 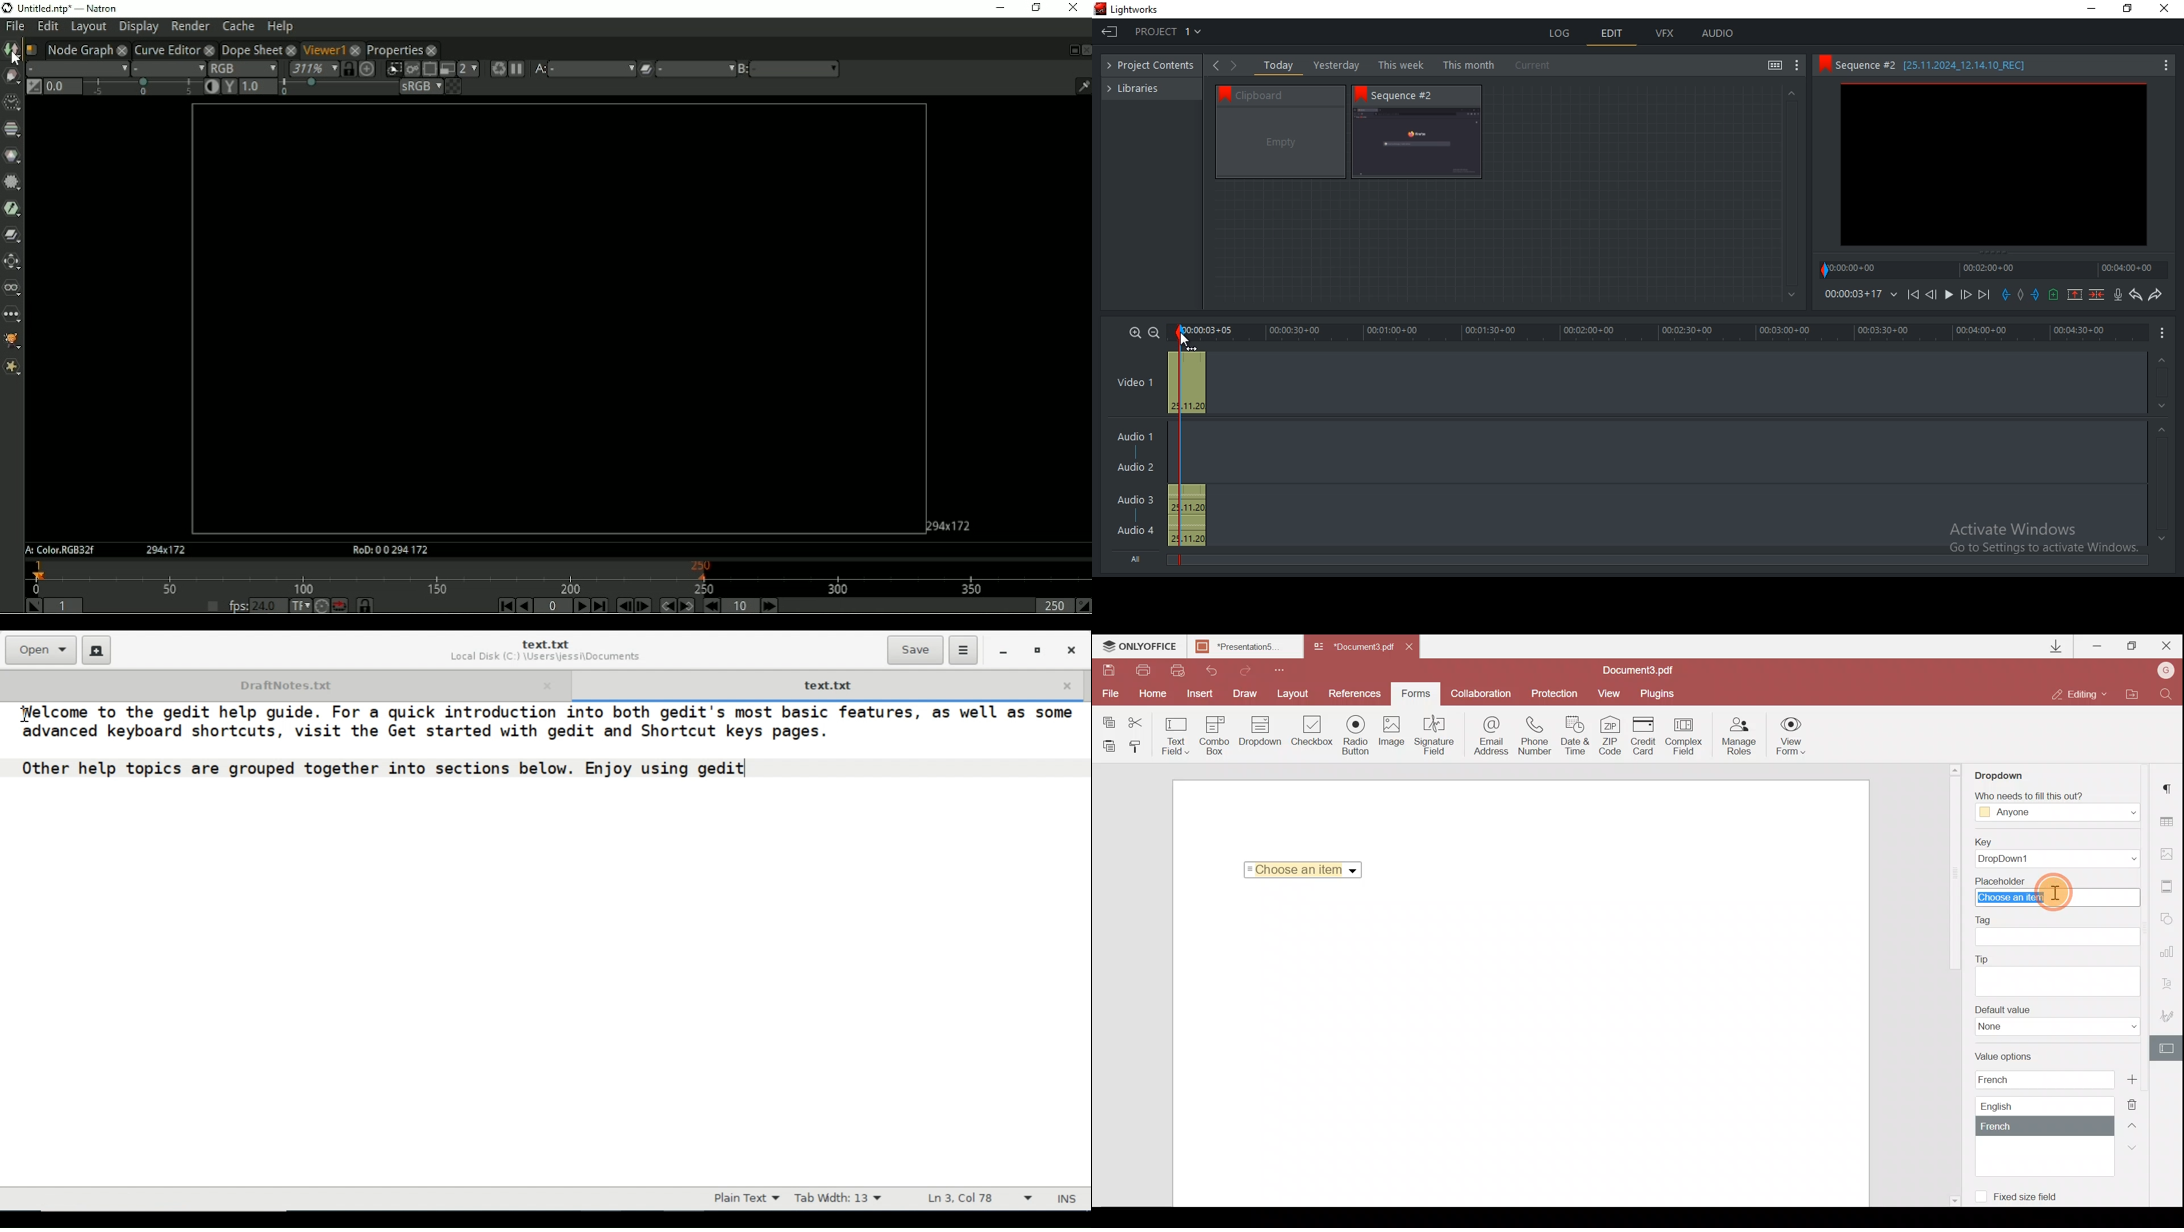 What do you see at coordinates (1411, 95) in the screenshot?
I see `Sequence #2` at bounding box center [1411, 95].